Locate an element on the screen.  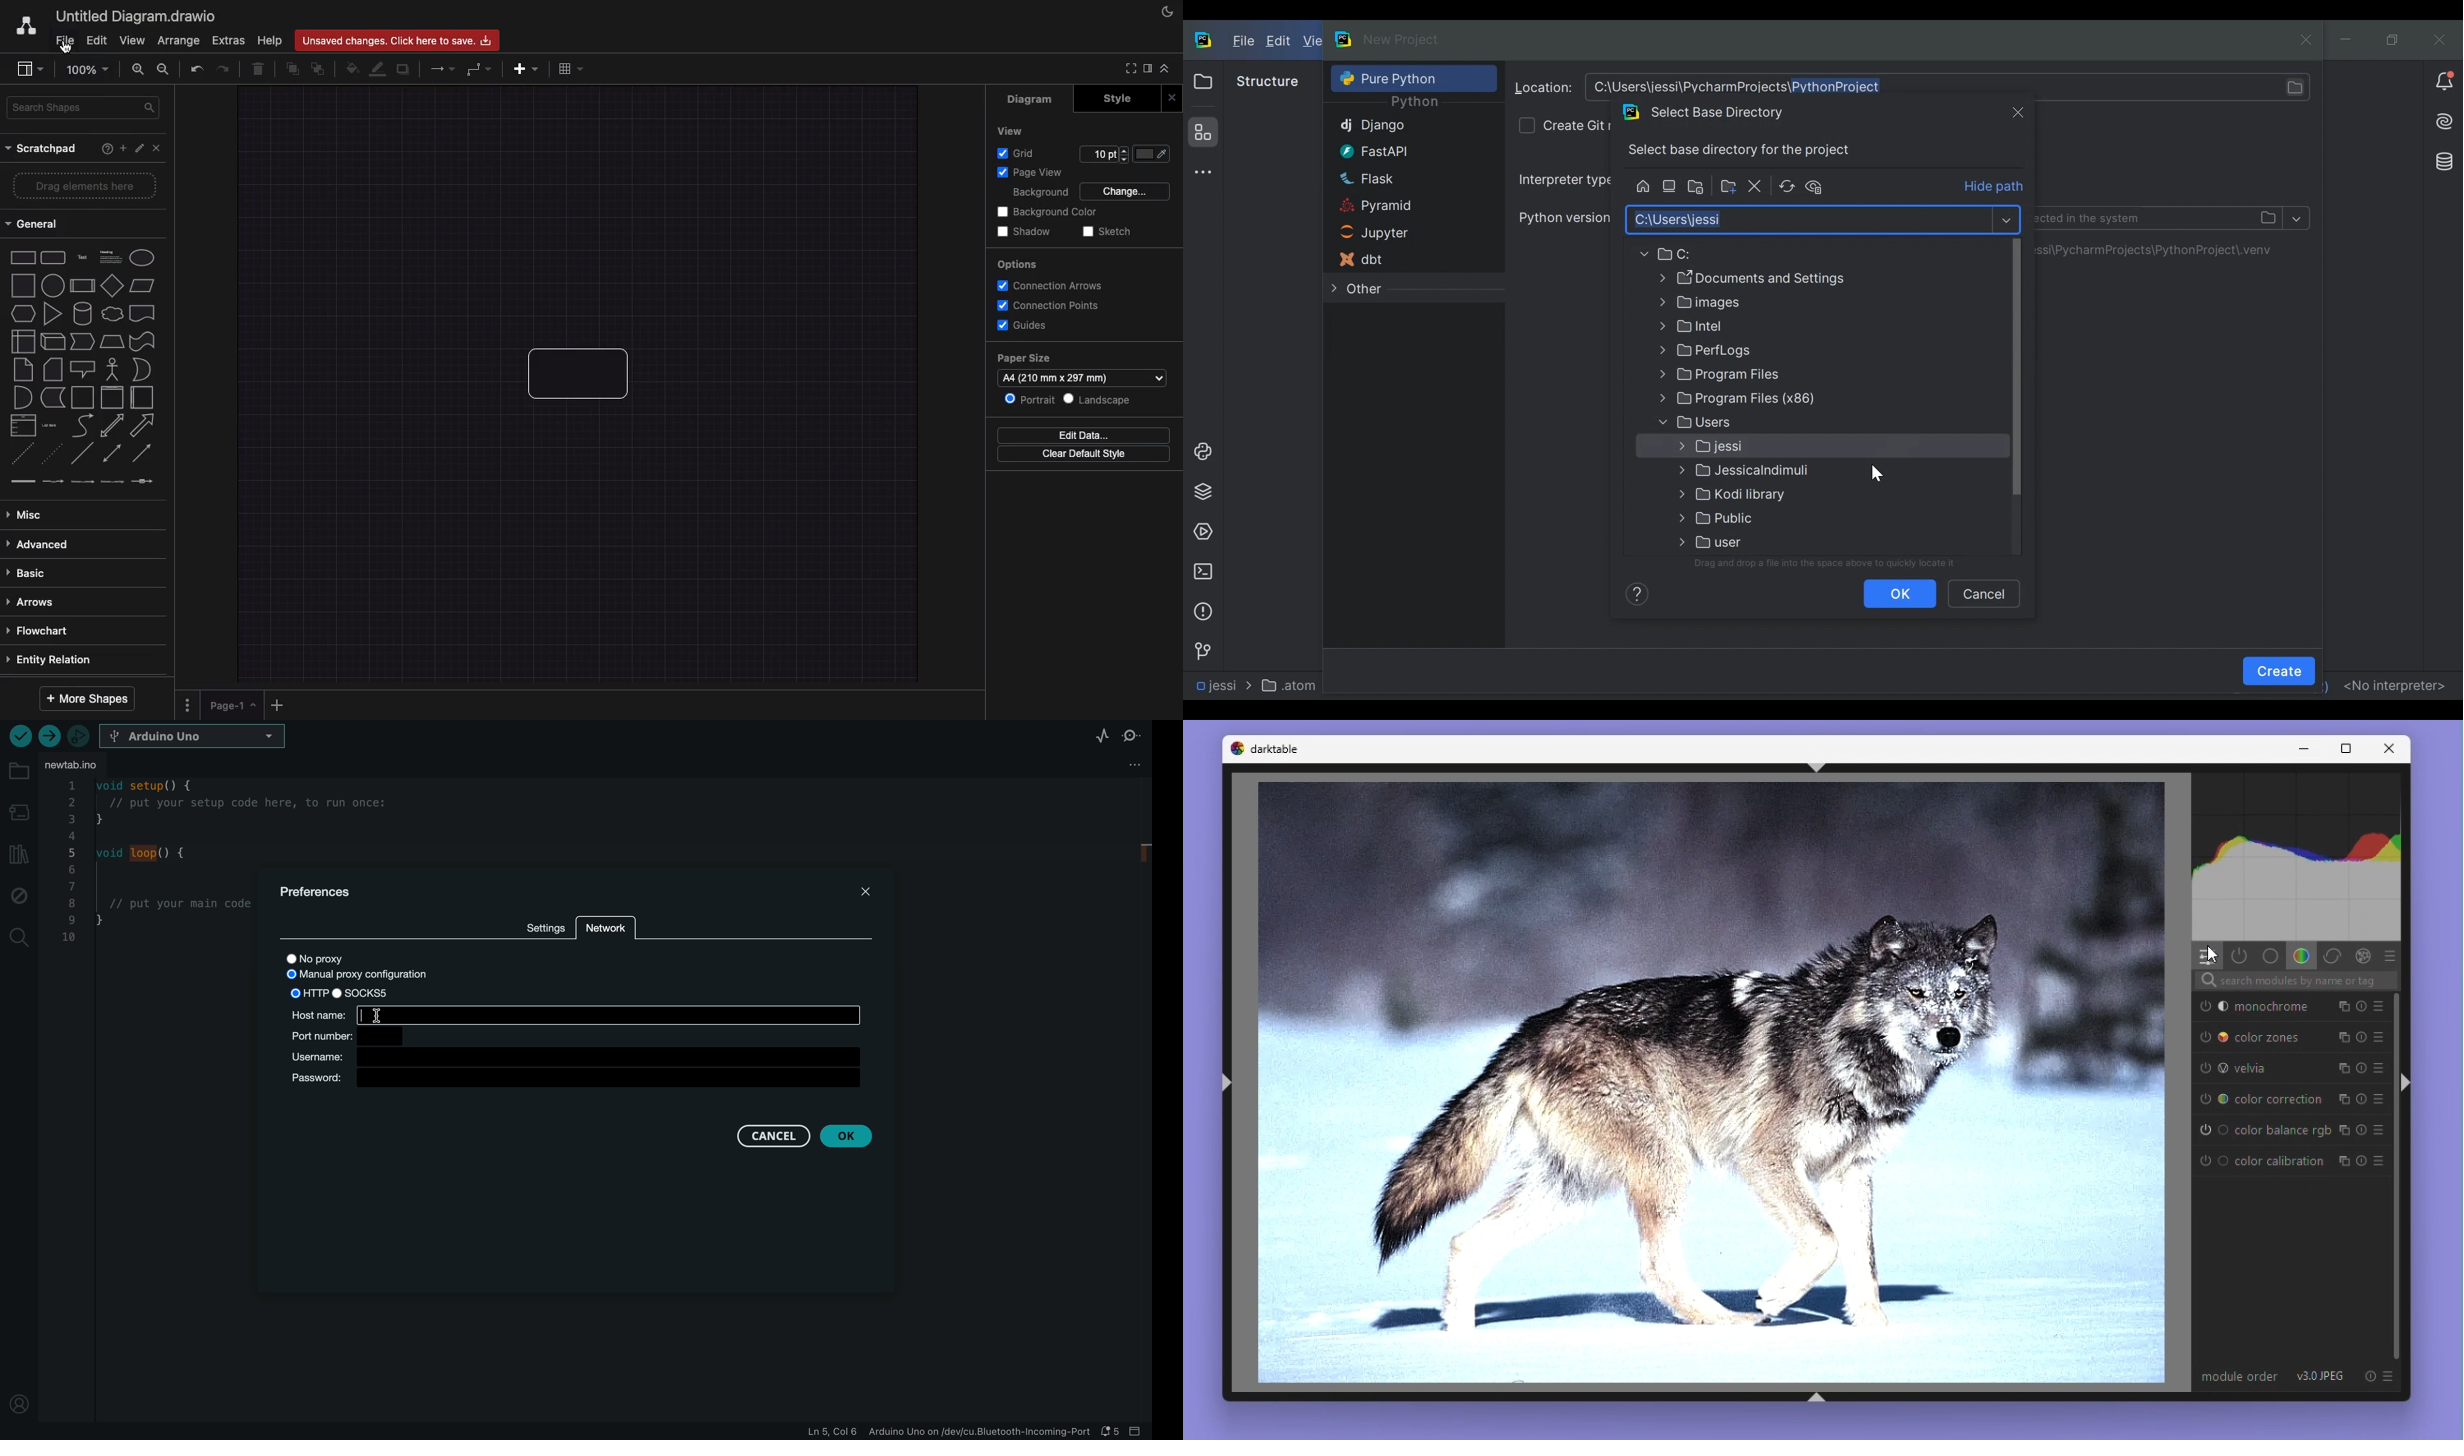
shift+ctrl+r is located at coordinates (2405, 1084).